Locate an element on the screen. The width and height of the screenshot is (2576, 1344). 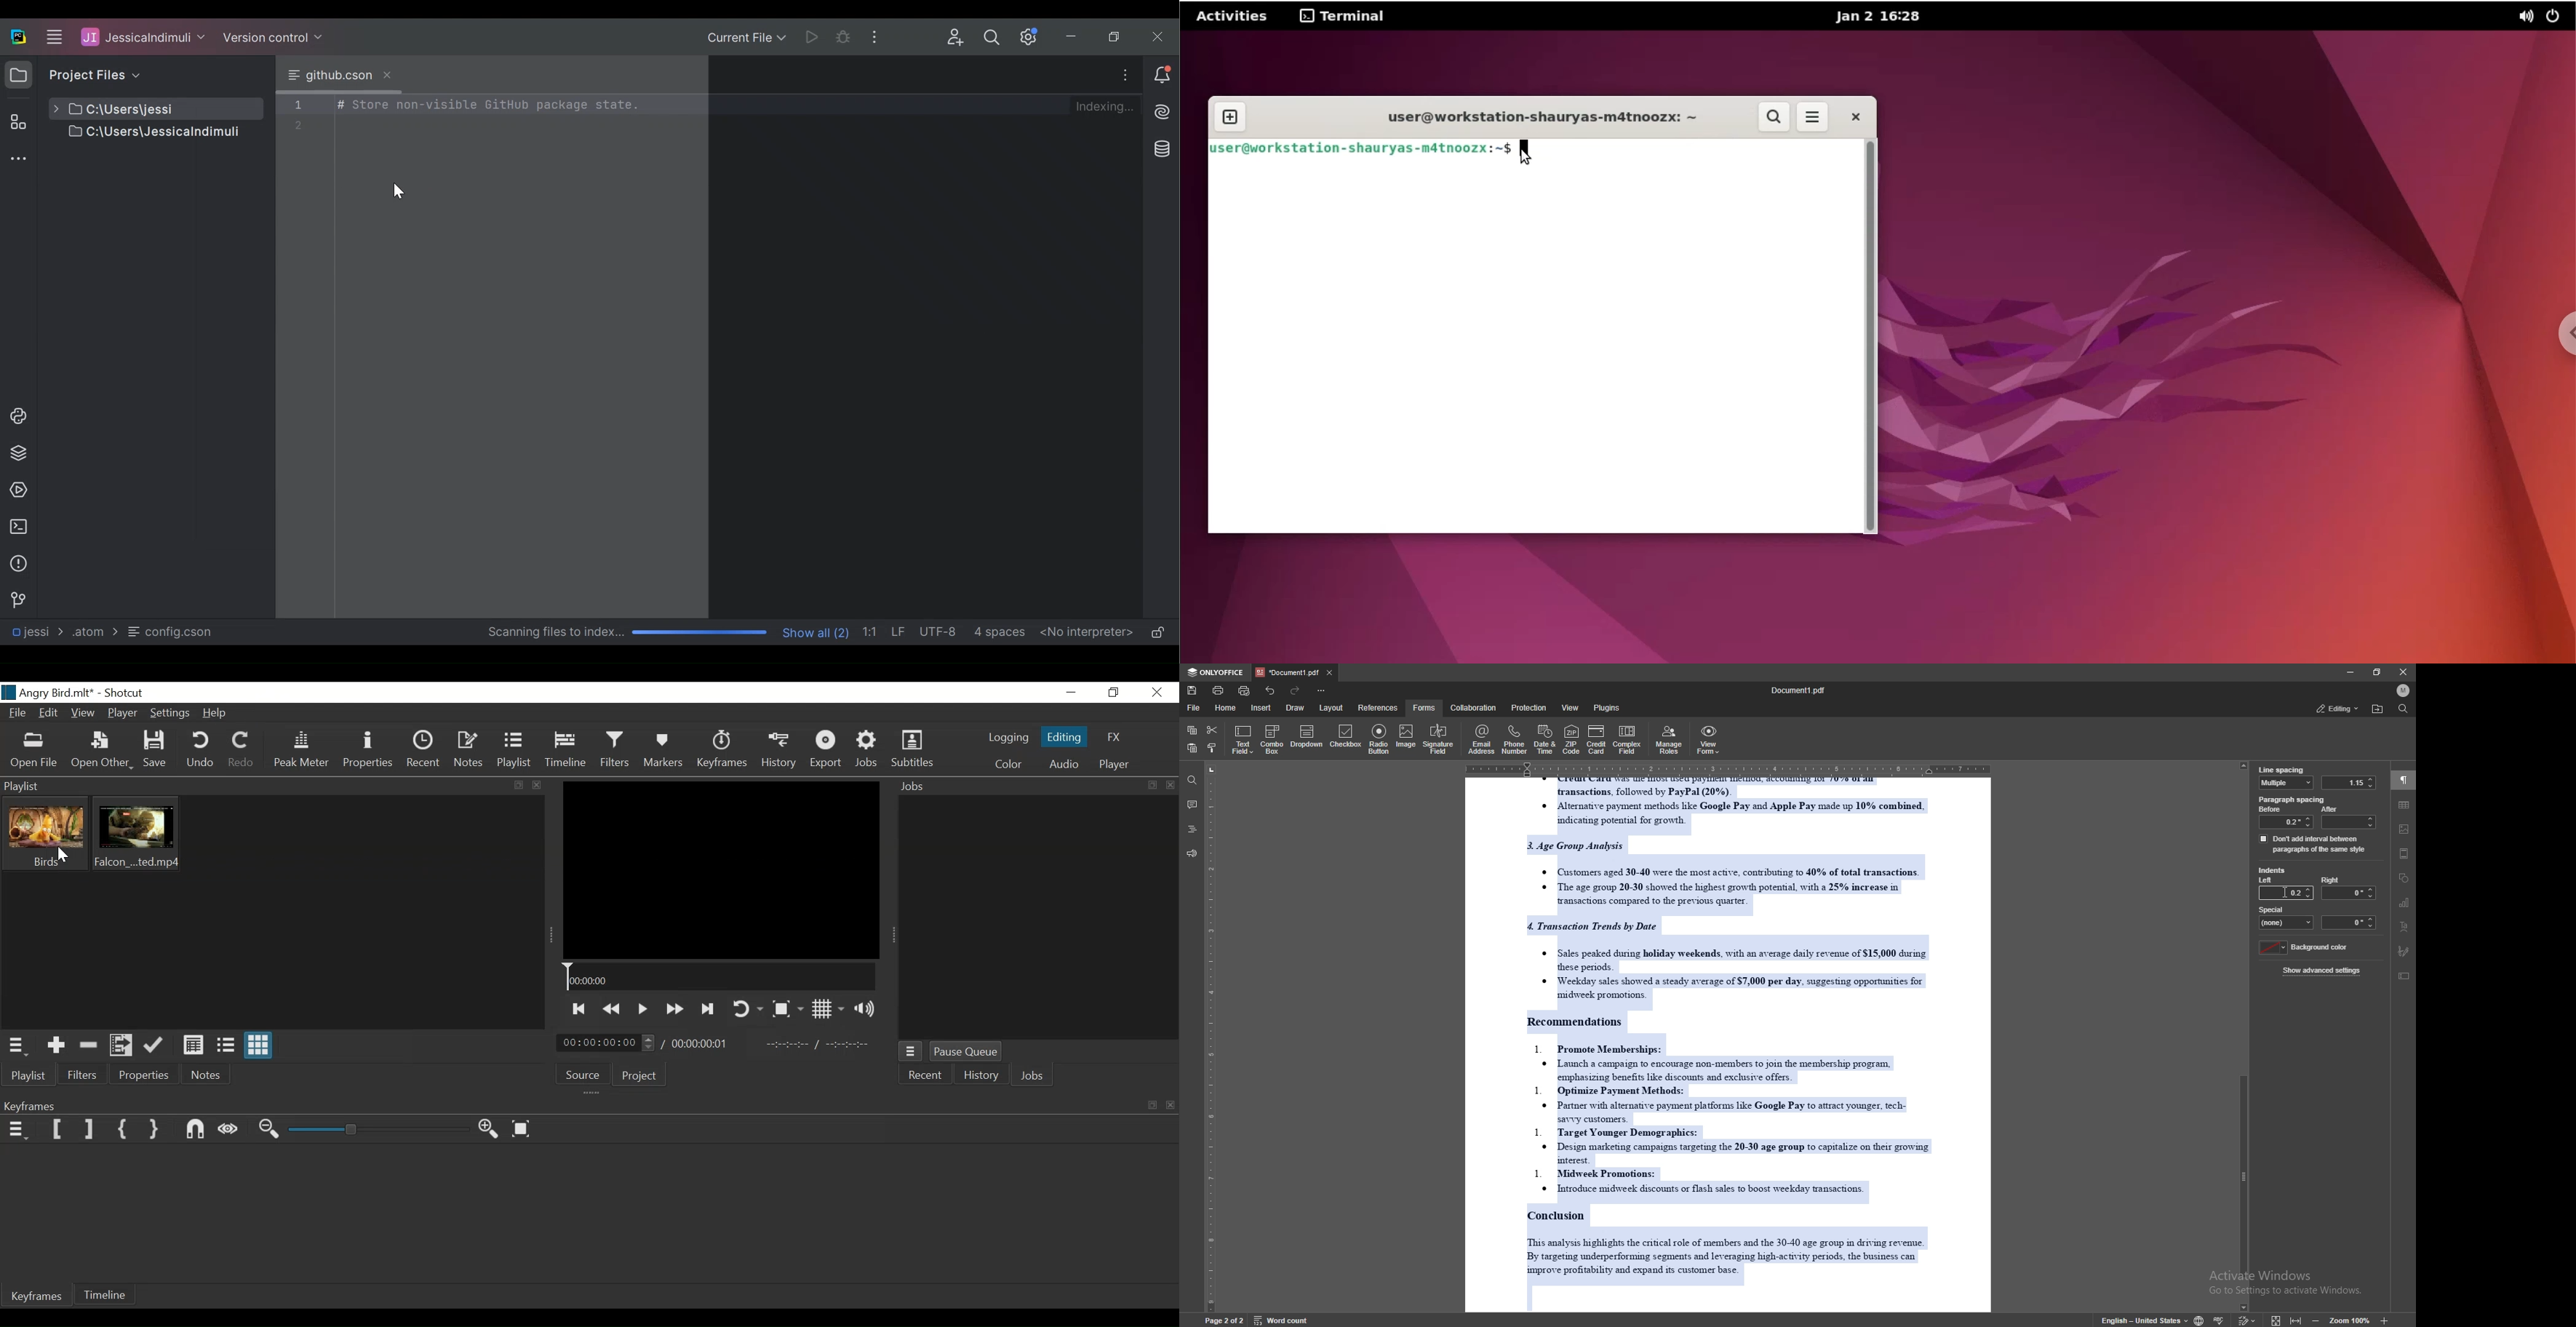
Shotcut is located at coordinates (124, 693).